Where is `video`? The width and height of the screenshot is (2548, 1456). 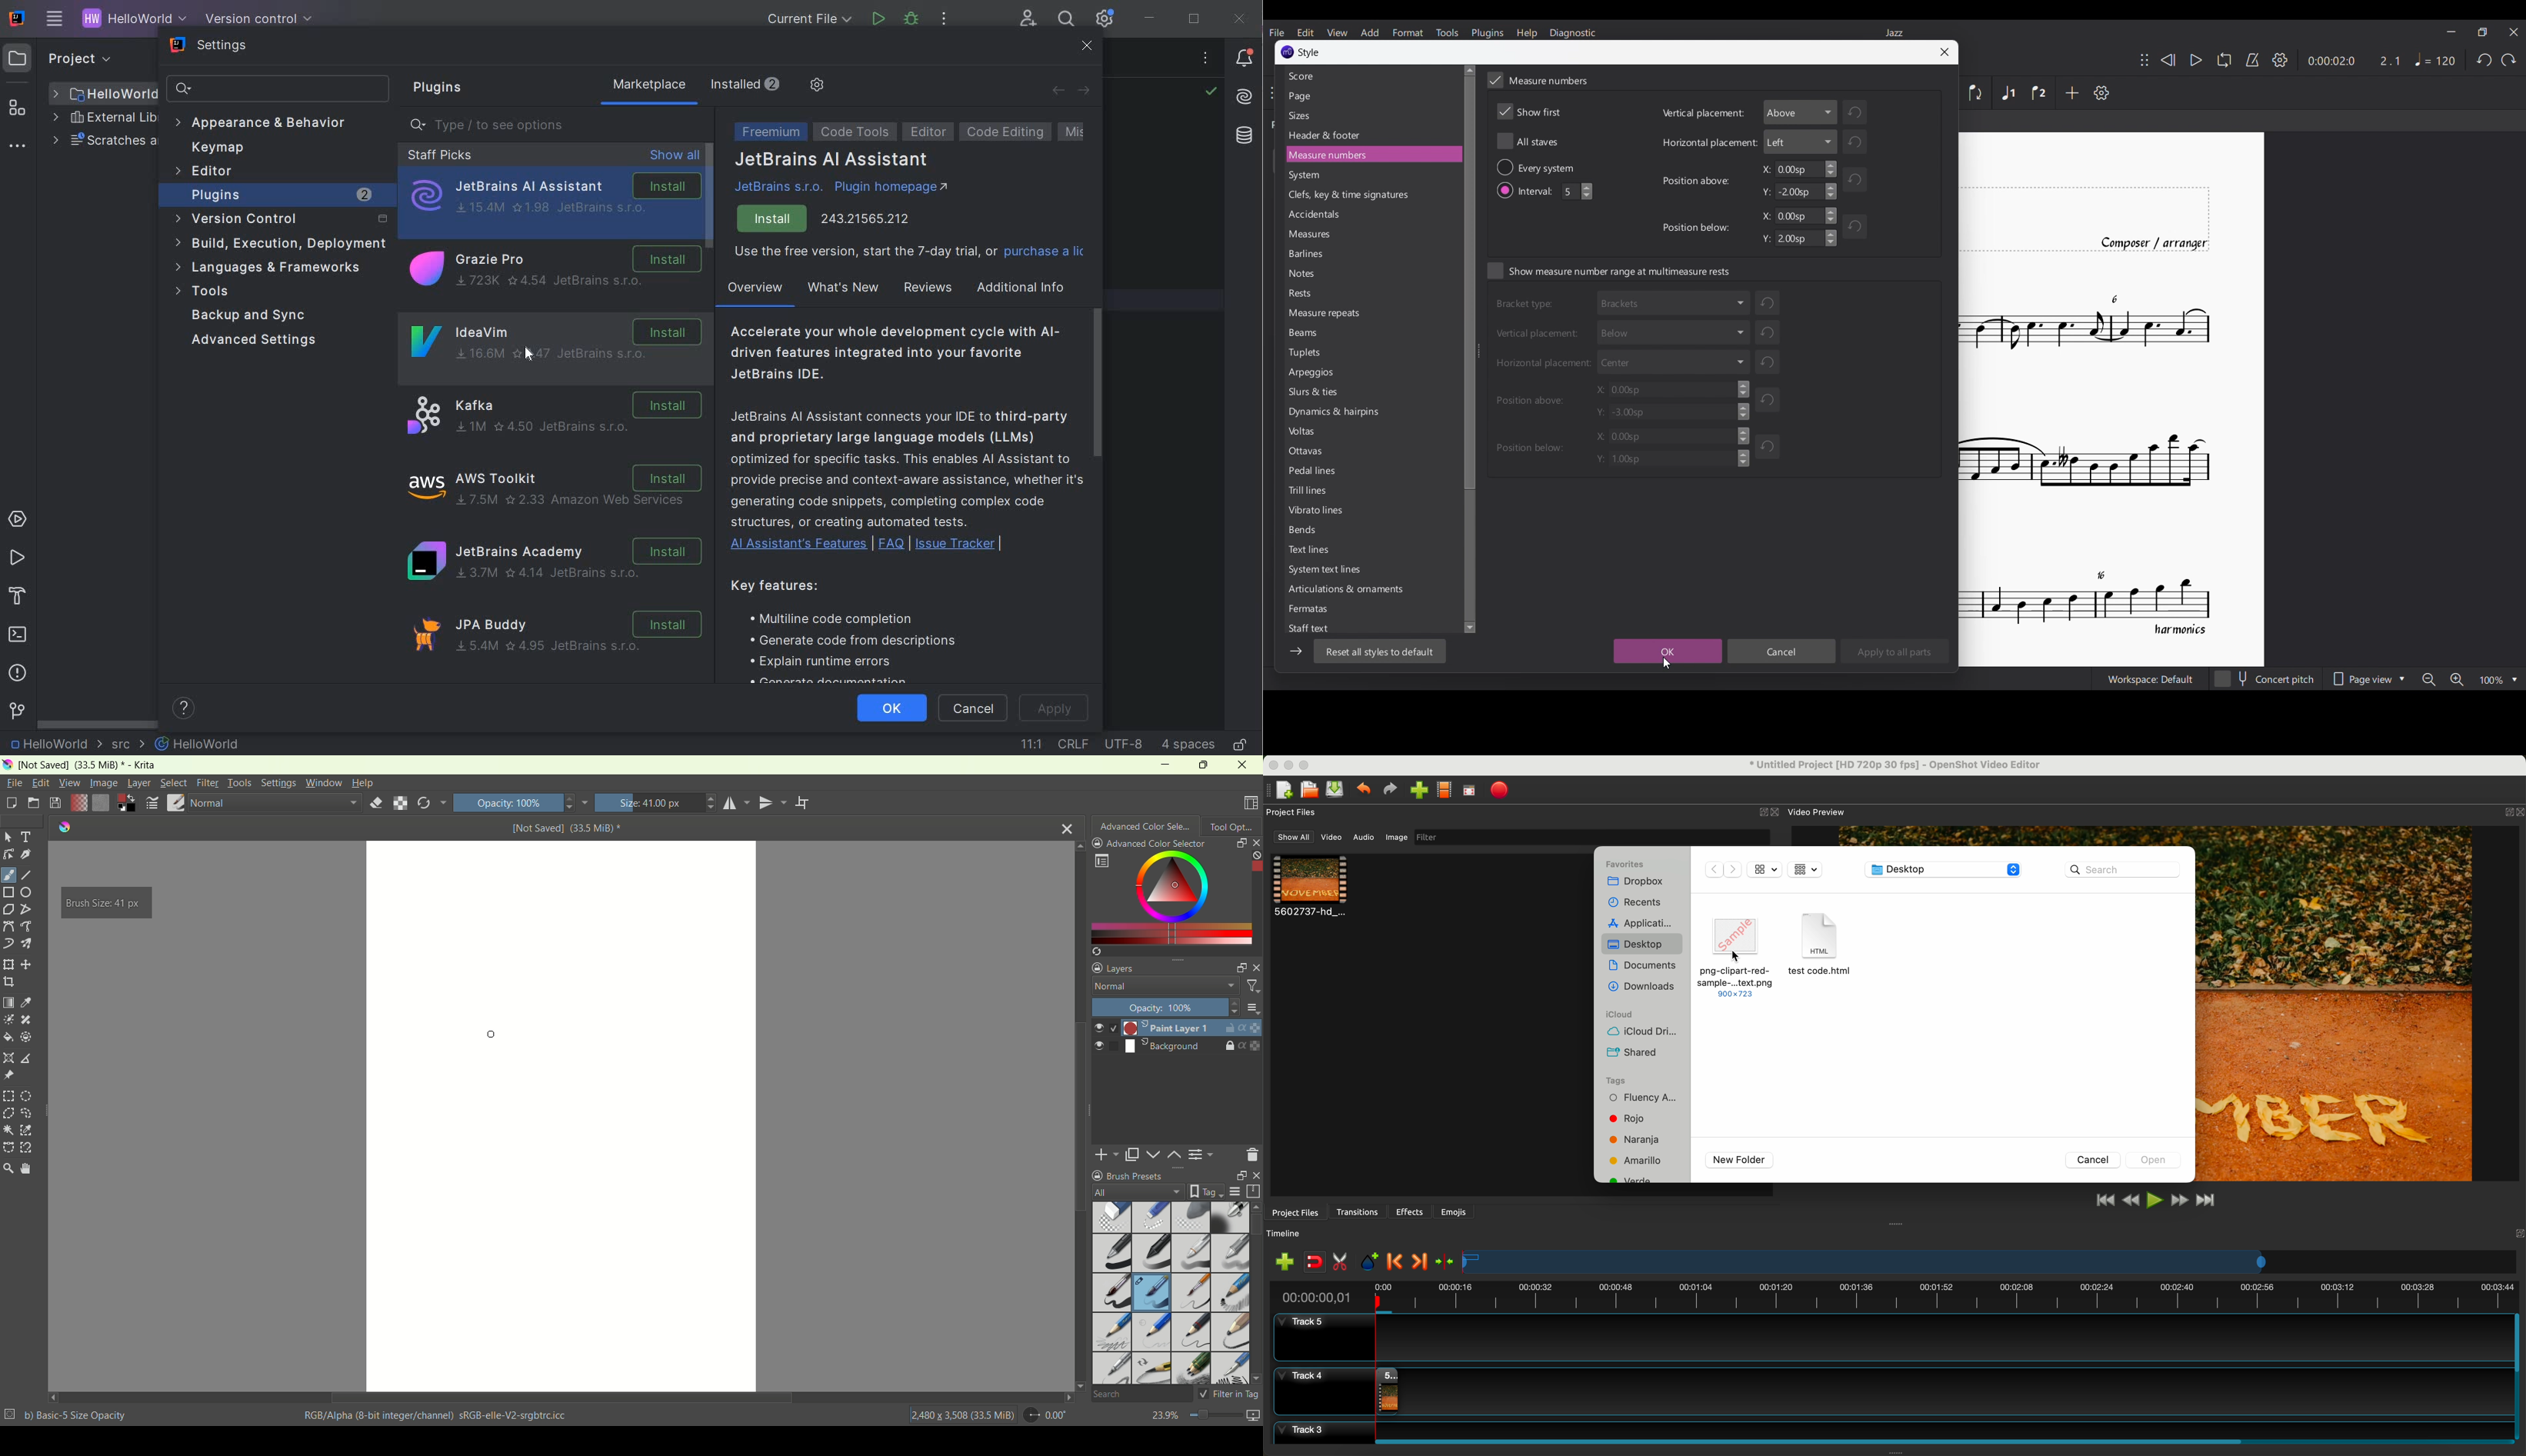
video is located at coordinates (1311, 888).